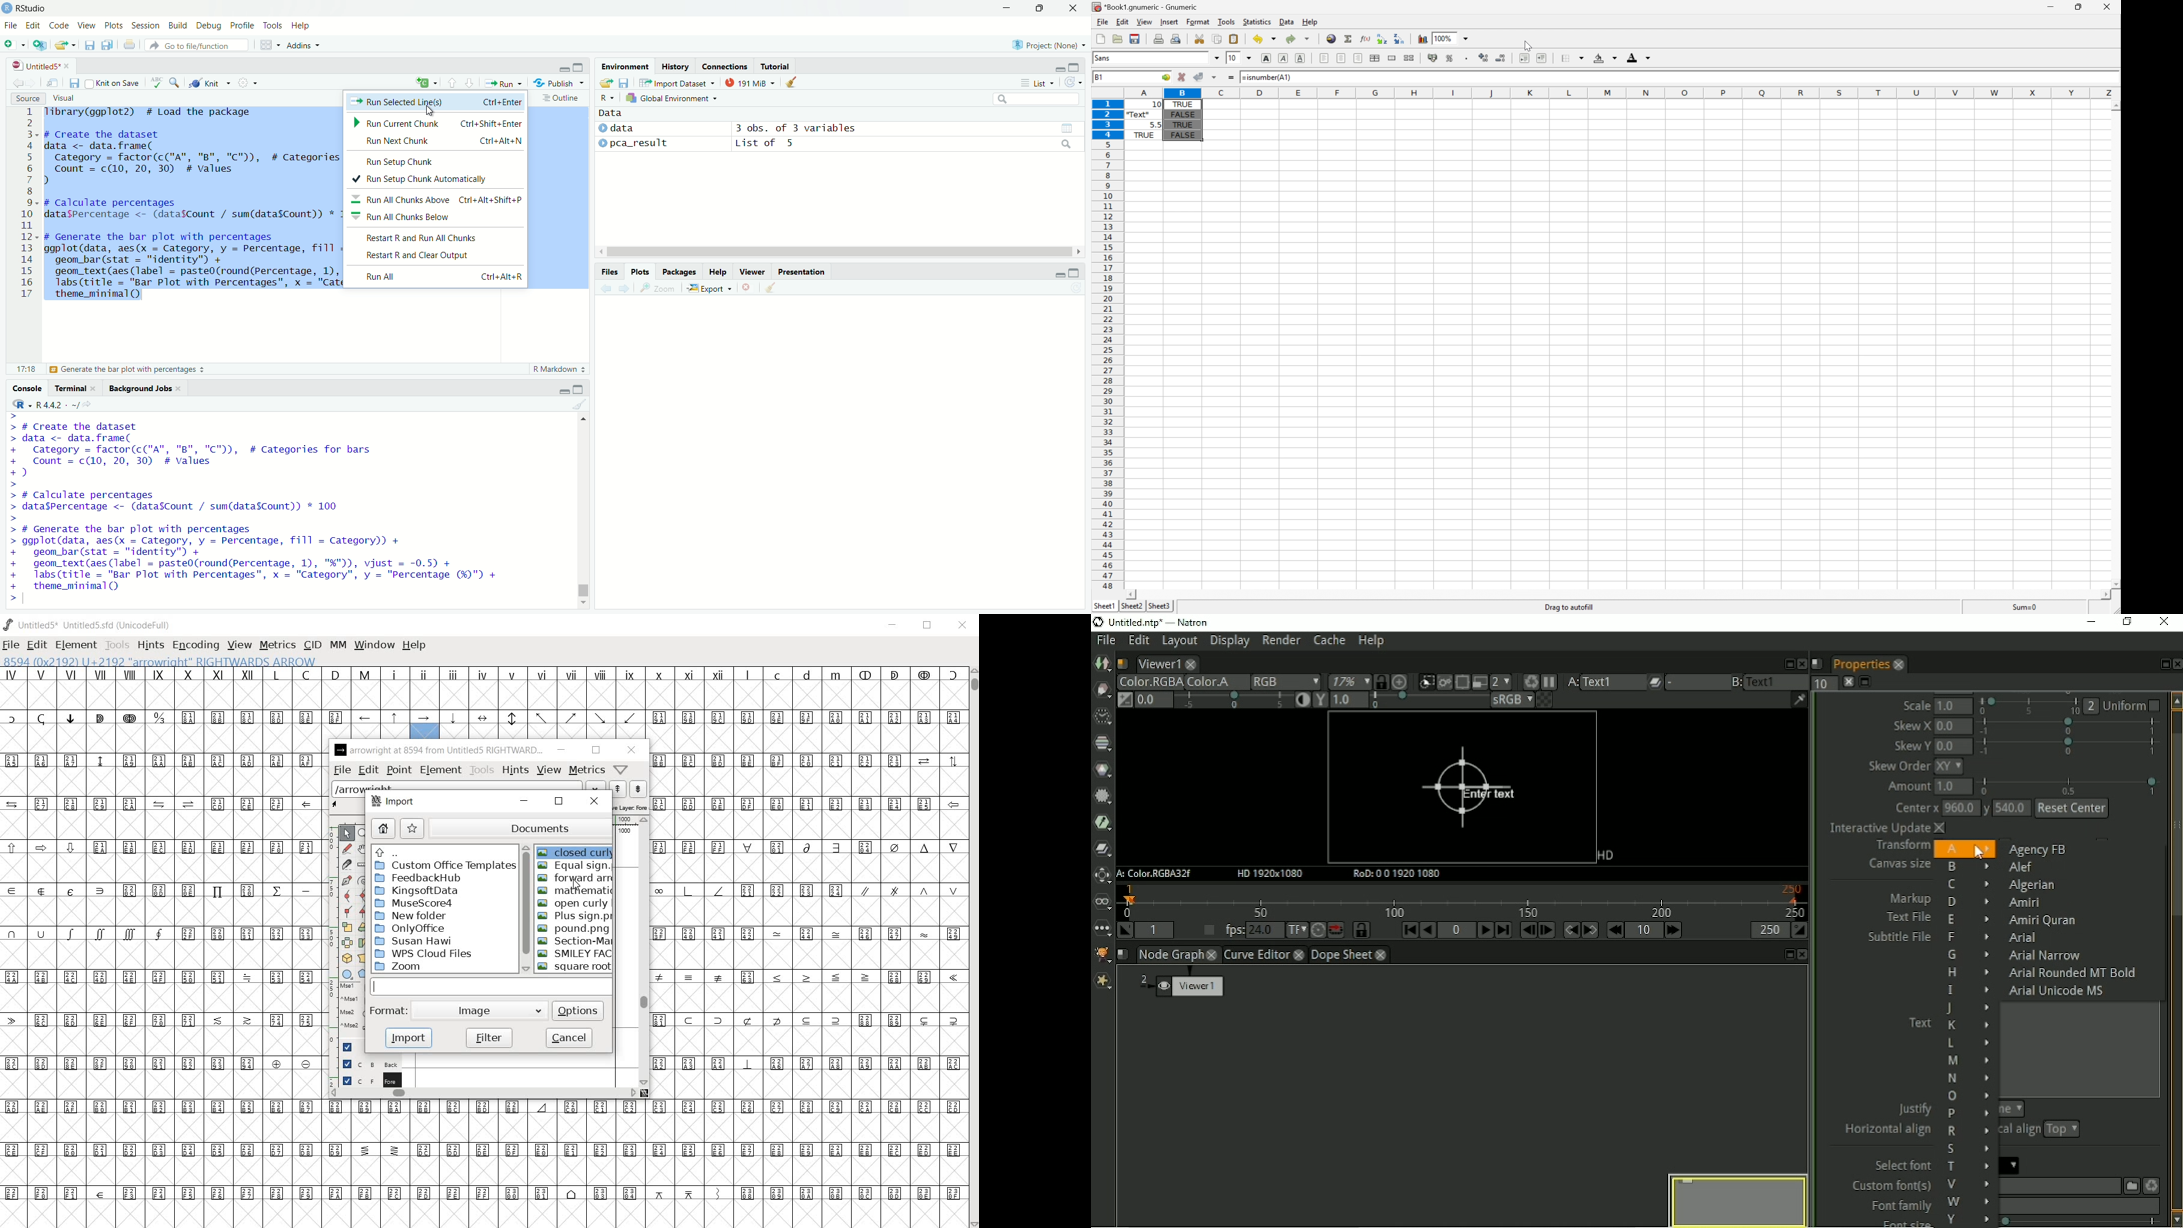 Image resolution: width=2184 pixels, height=1232 pixels. I want to click on clear console, so click(582, 405).